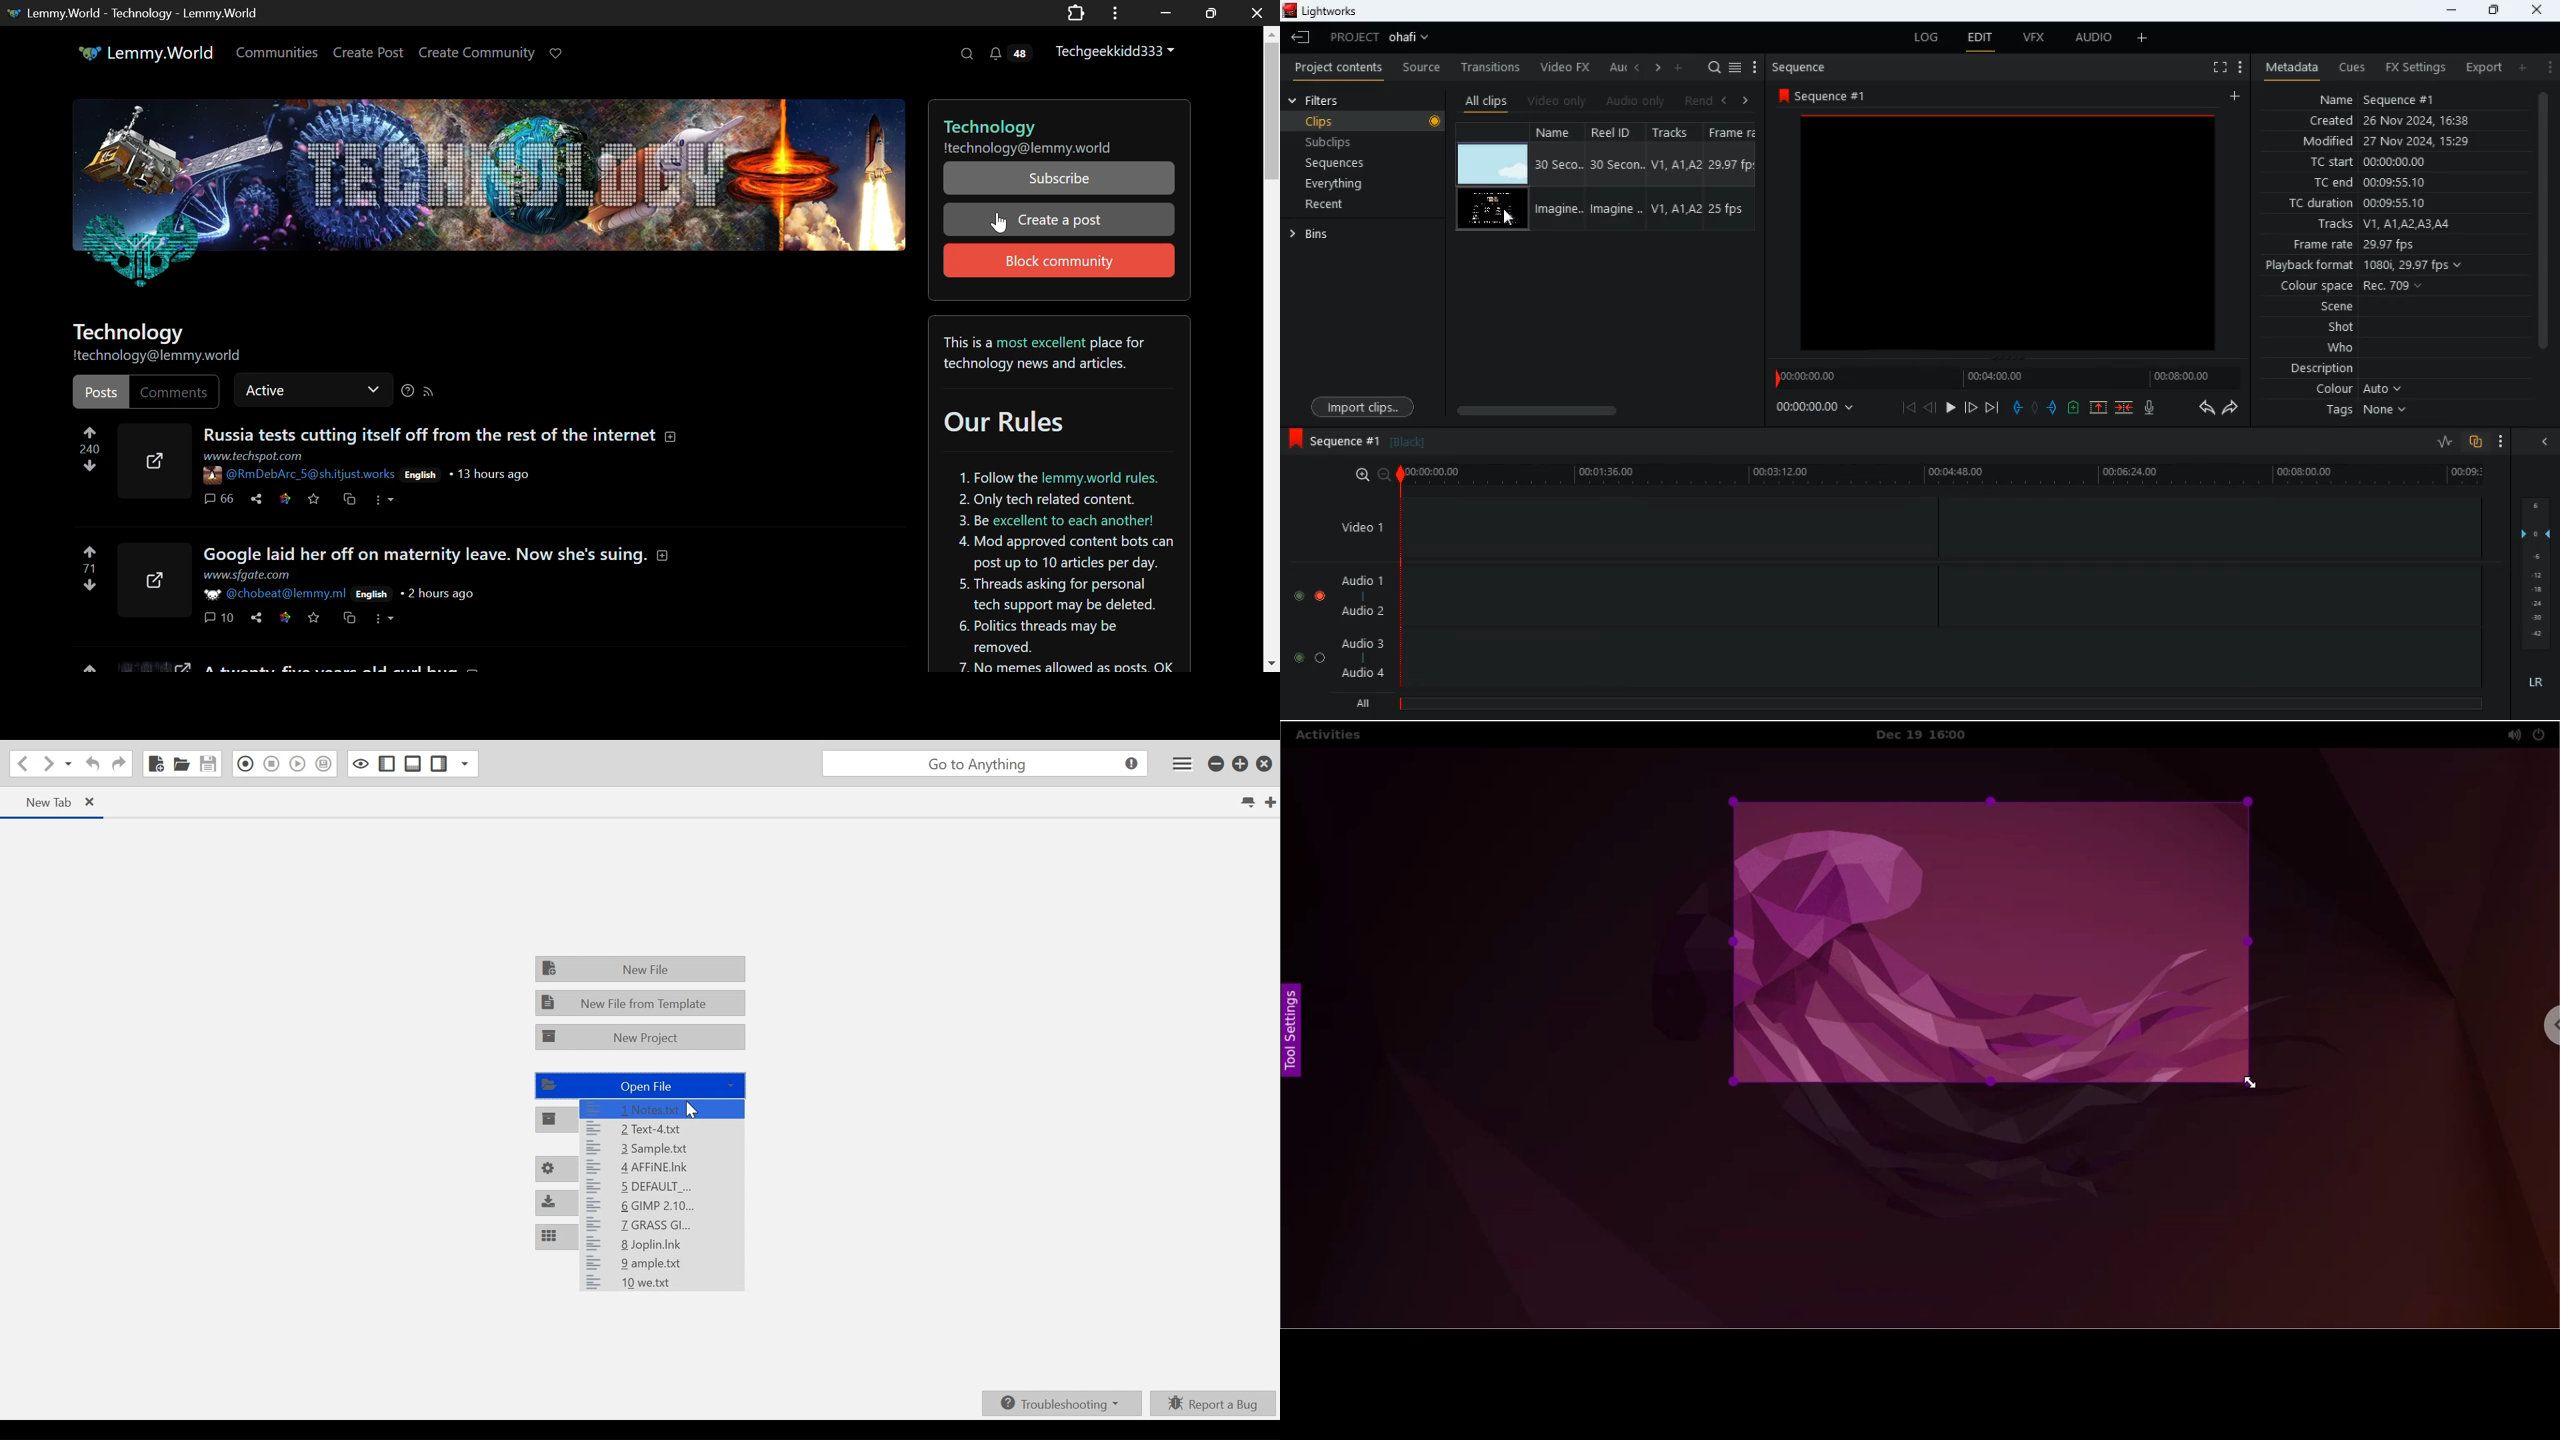 This screenshot has width=2576, height=1456. What do you see at coordinates (270, 764) in the screenshot?
I see `Stop Recording in Macro` at bounding box center [270, 764].